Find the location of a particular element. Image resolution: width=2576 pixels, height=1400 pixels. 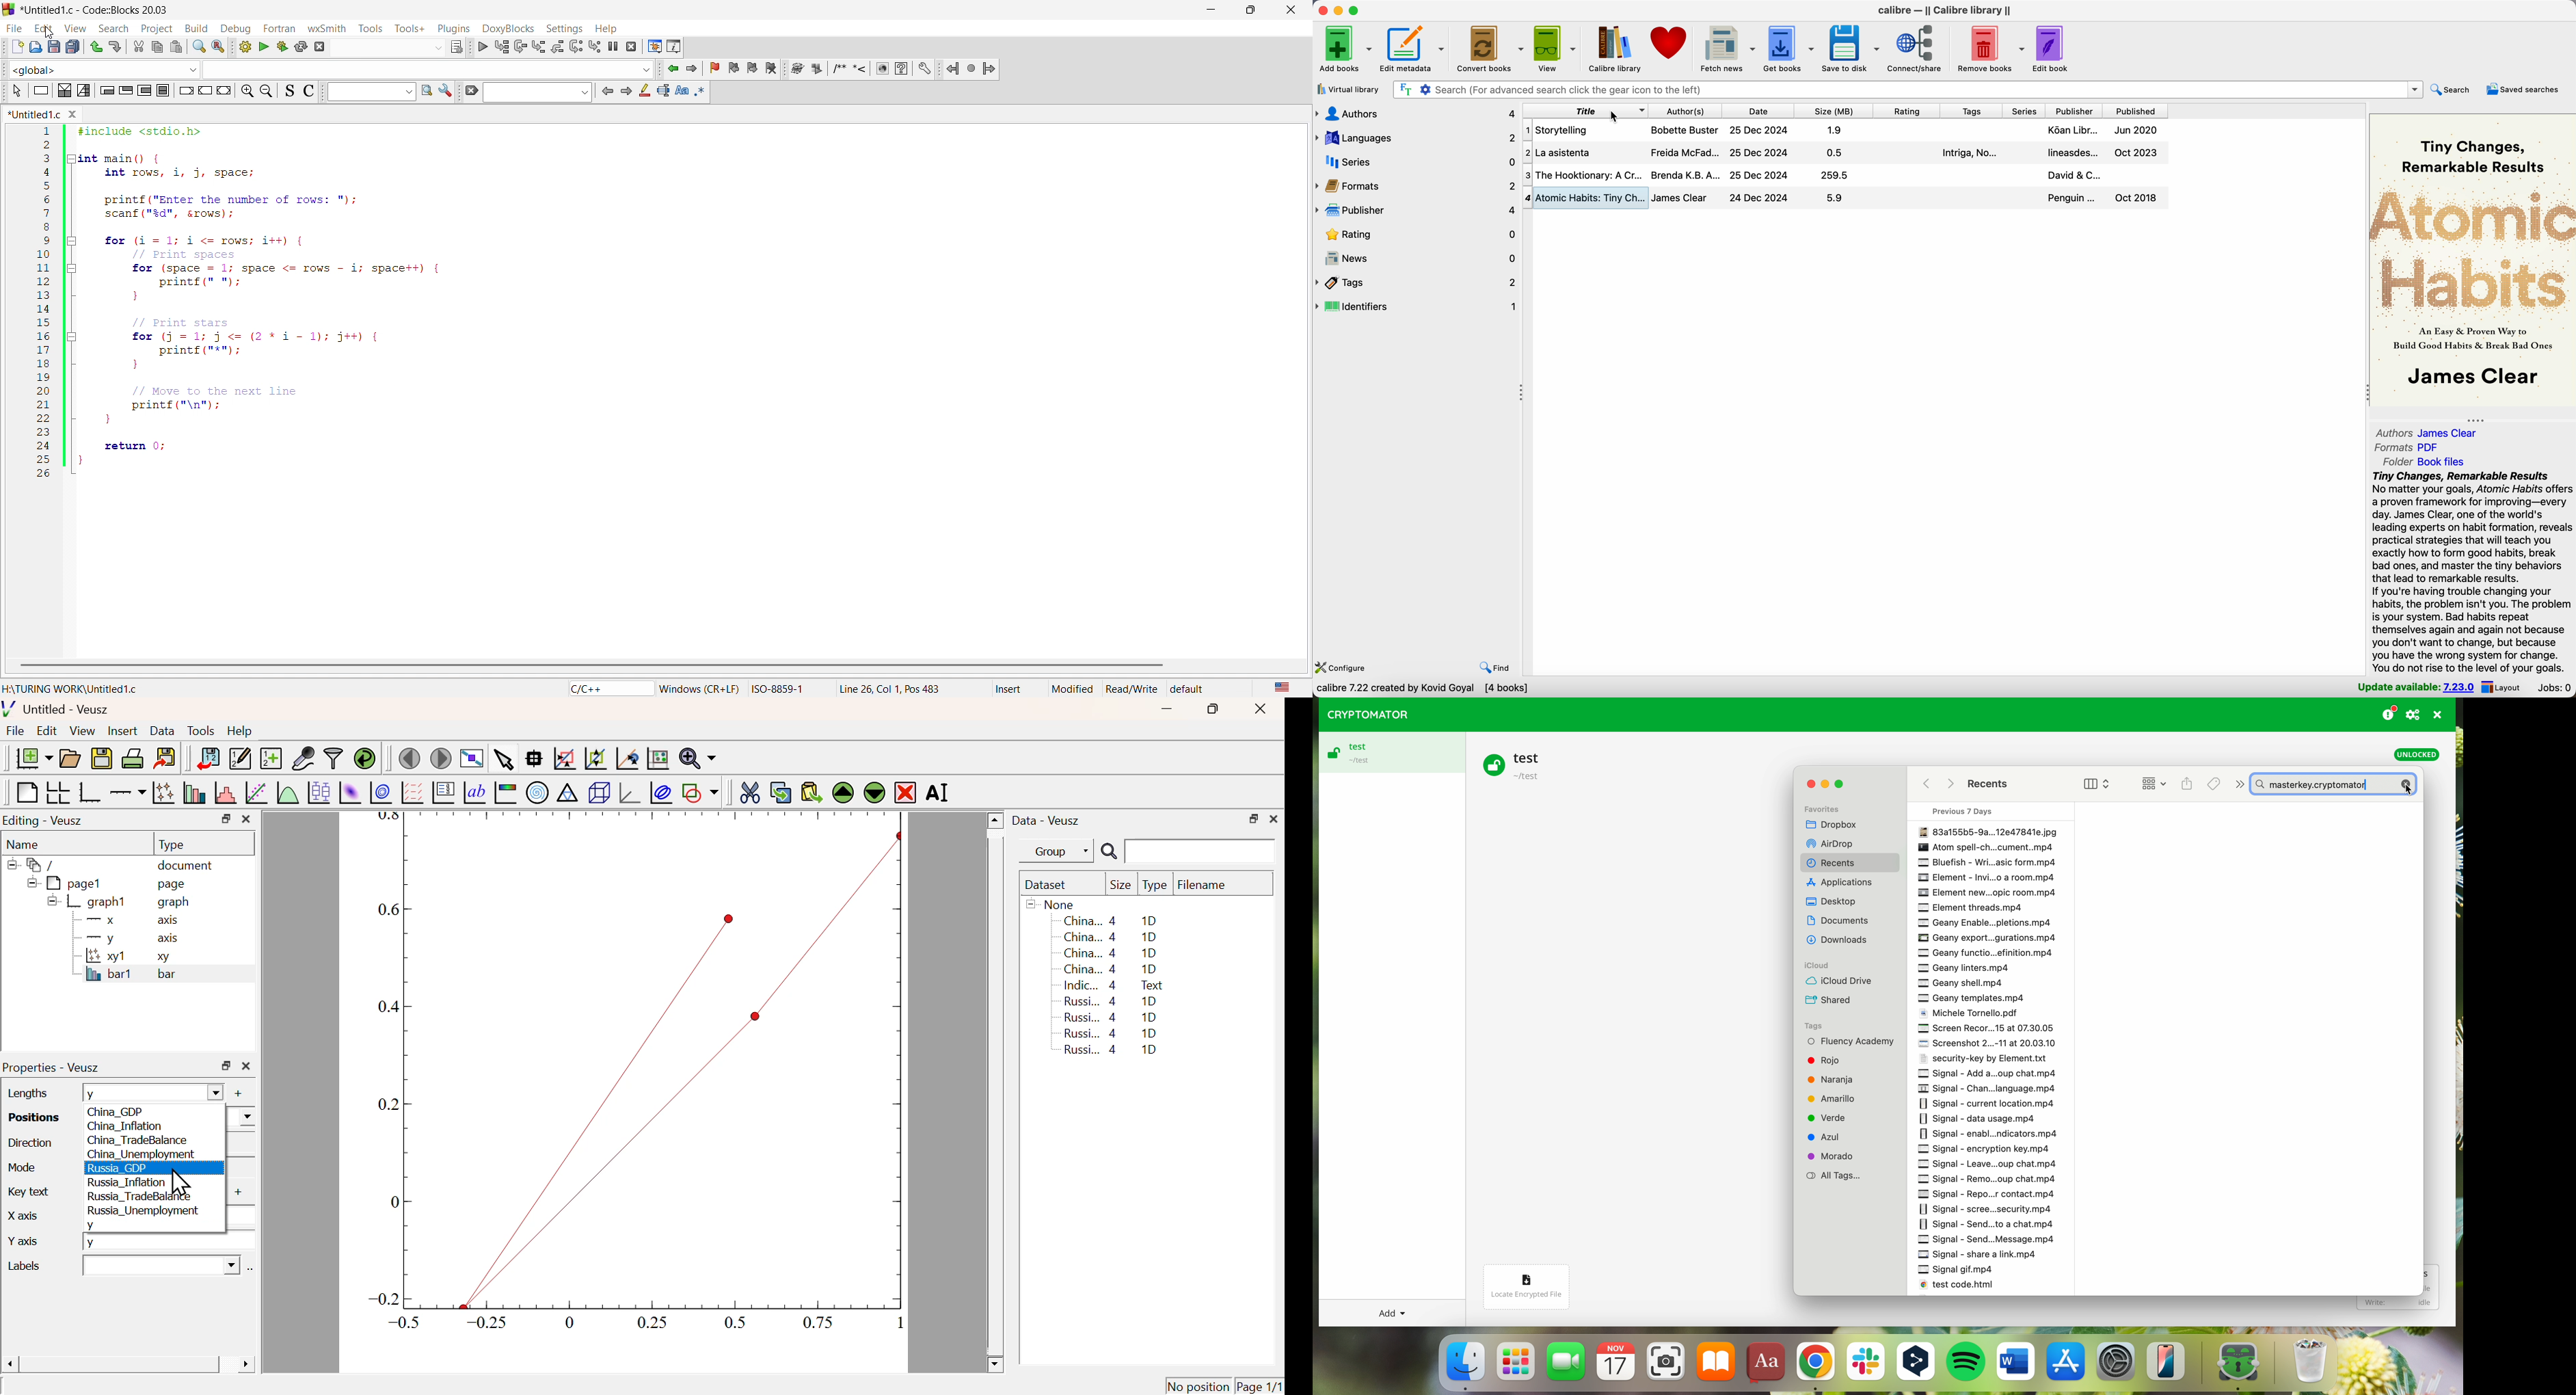

next is located at coordinates (2238, 782).